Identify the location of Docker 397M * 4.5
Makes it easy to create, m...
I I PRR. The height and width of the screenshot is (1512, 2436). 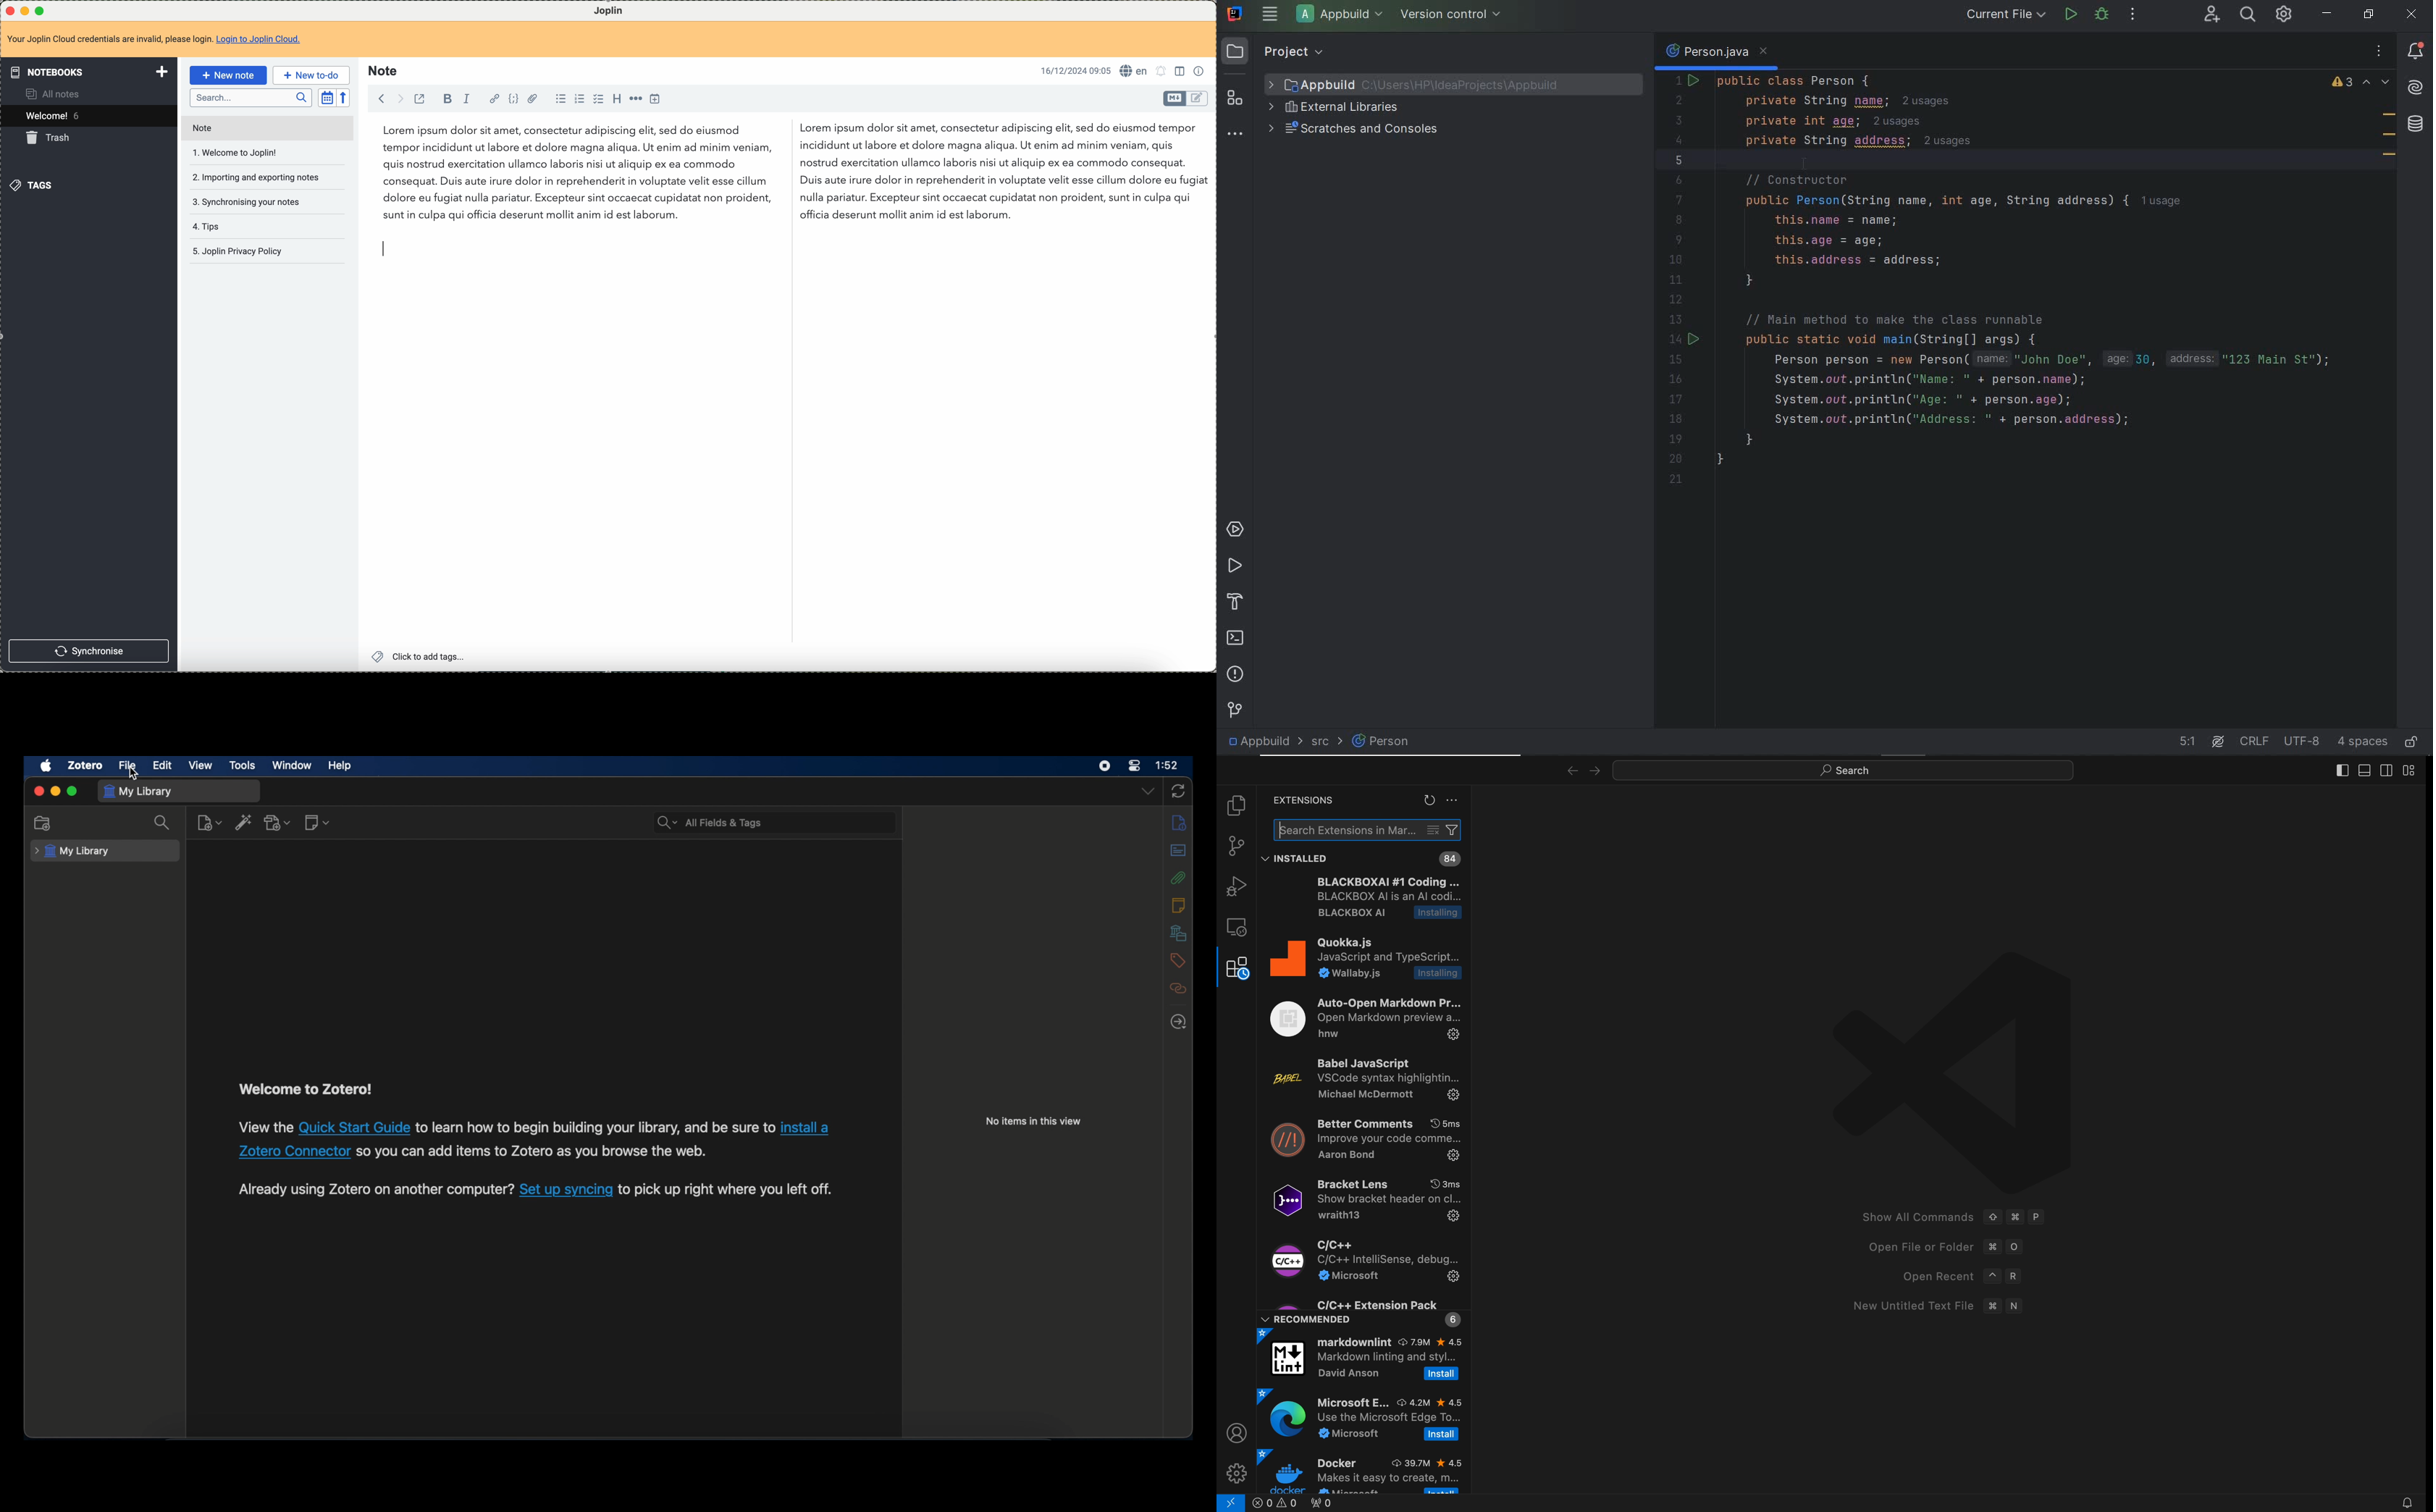
(1362, 1473).